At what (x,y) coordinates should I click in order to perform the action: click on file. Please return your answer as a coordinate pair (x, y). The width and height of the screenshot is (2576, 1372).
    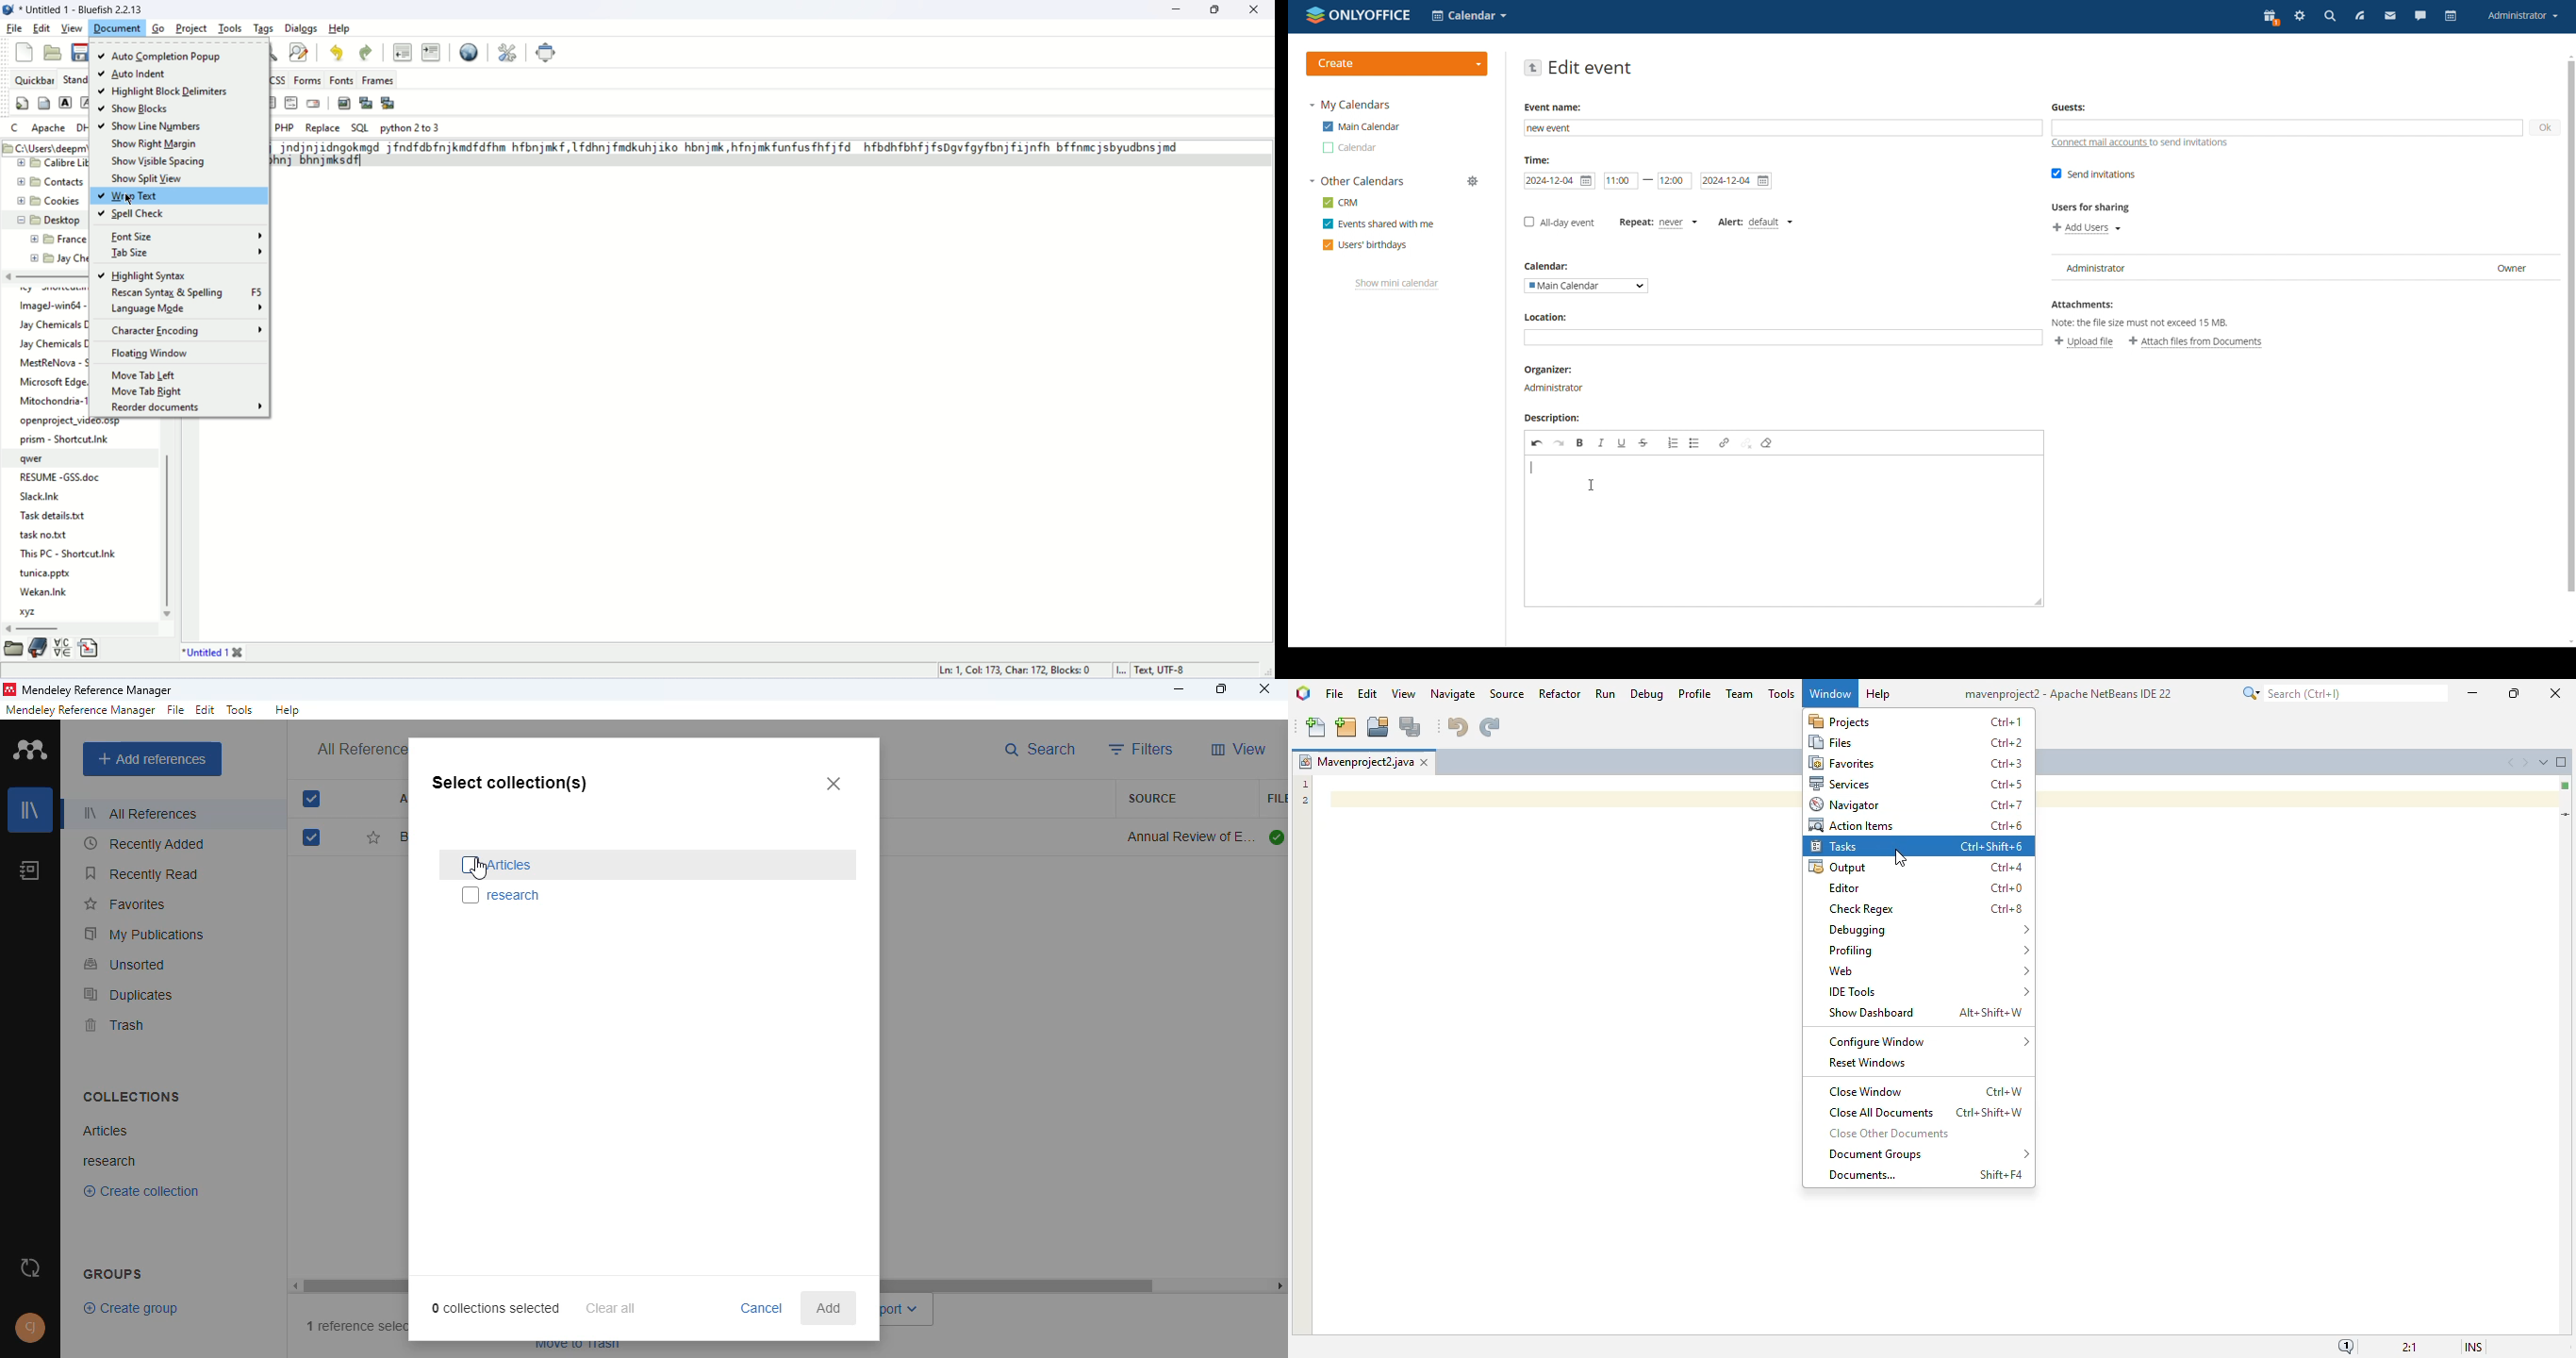
    Looking at the image, I should click on (174, 710).